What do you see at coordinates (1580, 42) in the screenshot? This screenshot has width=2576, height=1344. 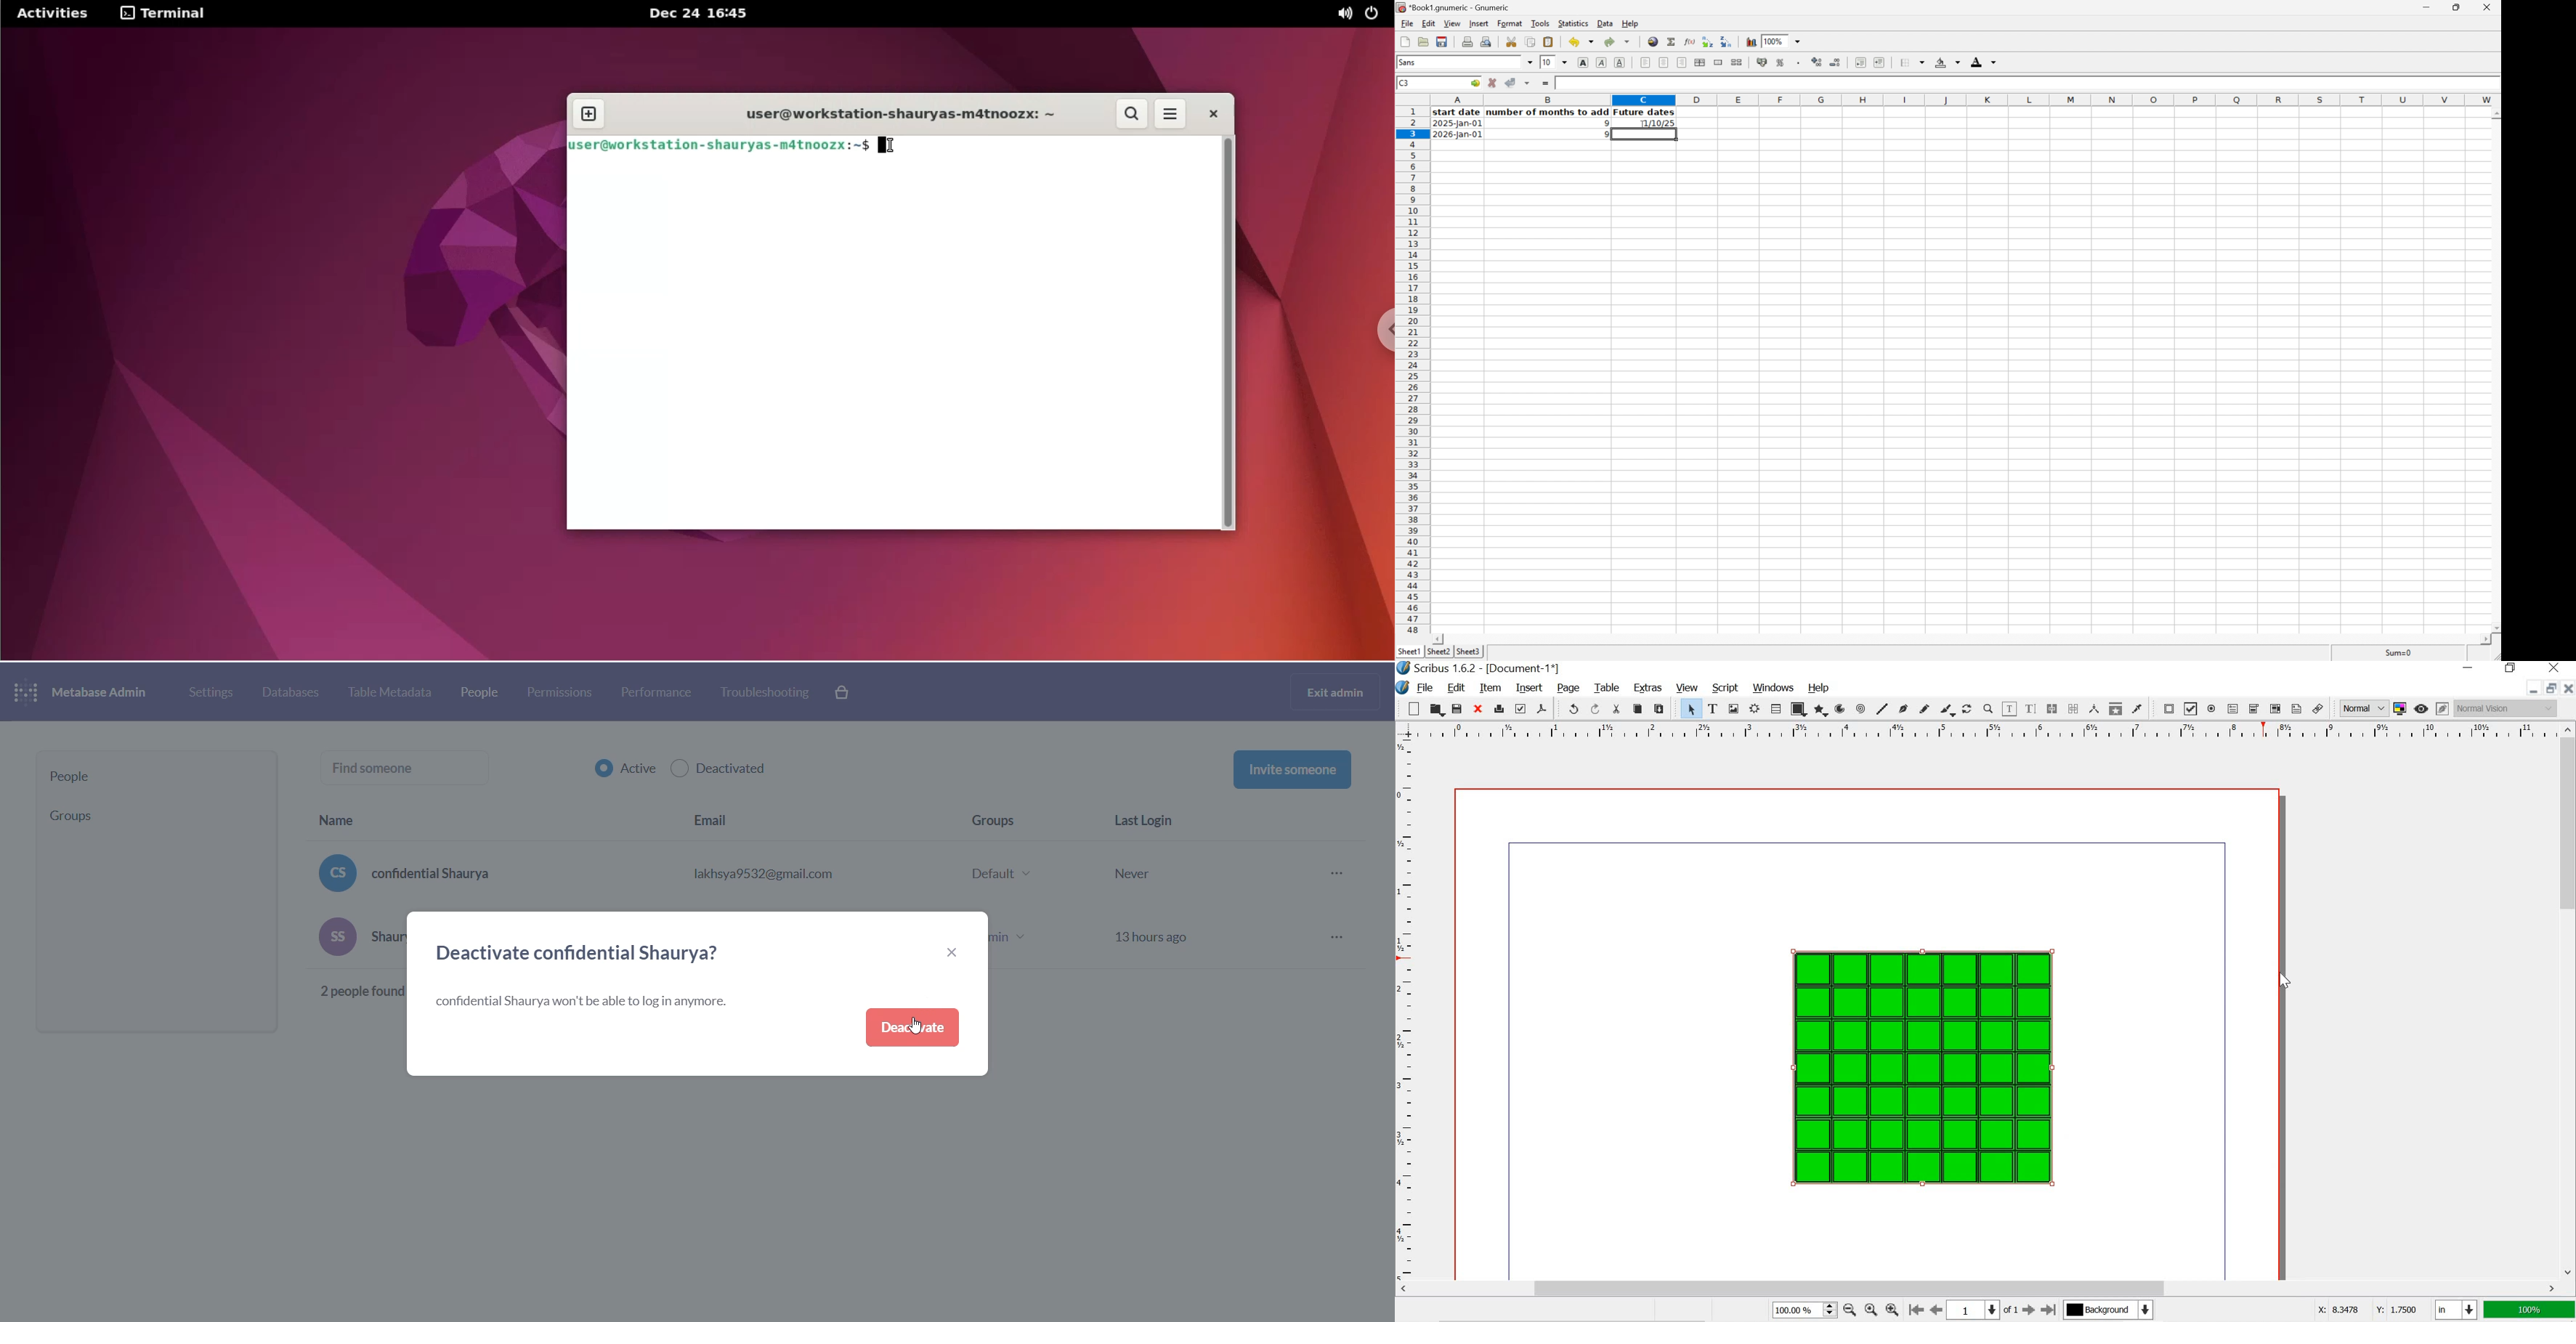 I see `Undo` at bounding box center [1580, 42].